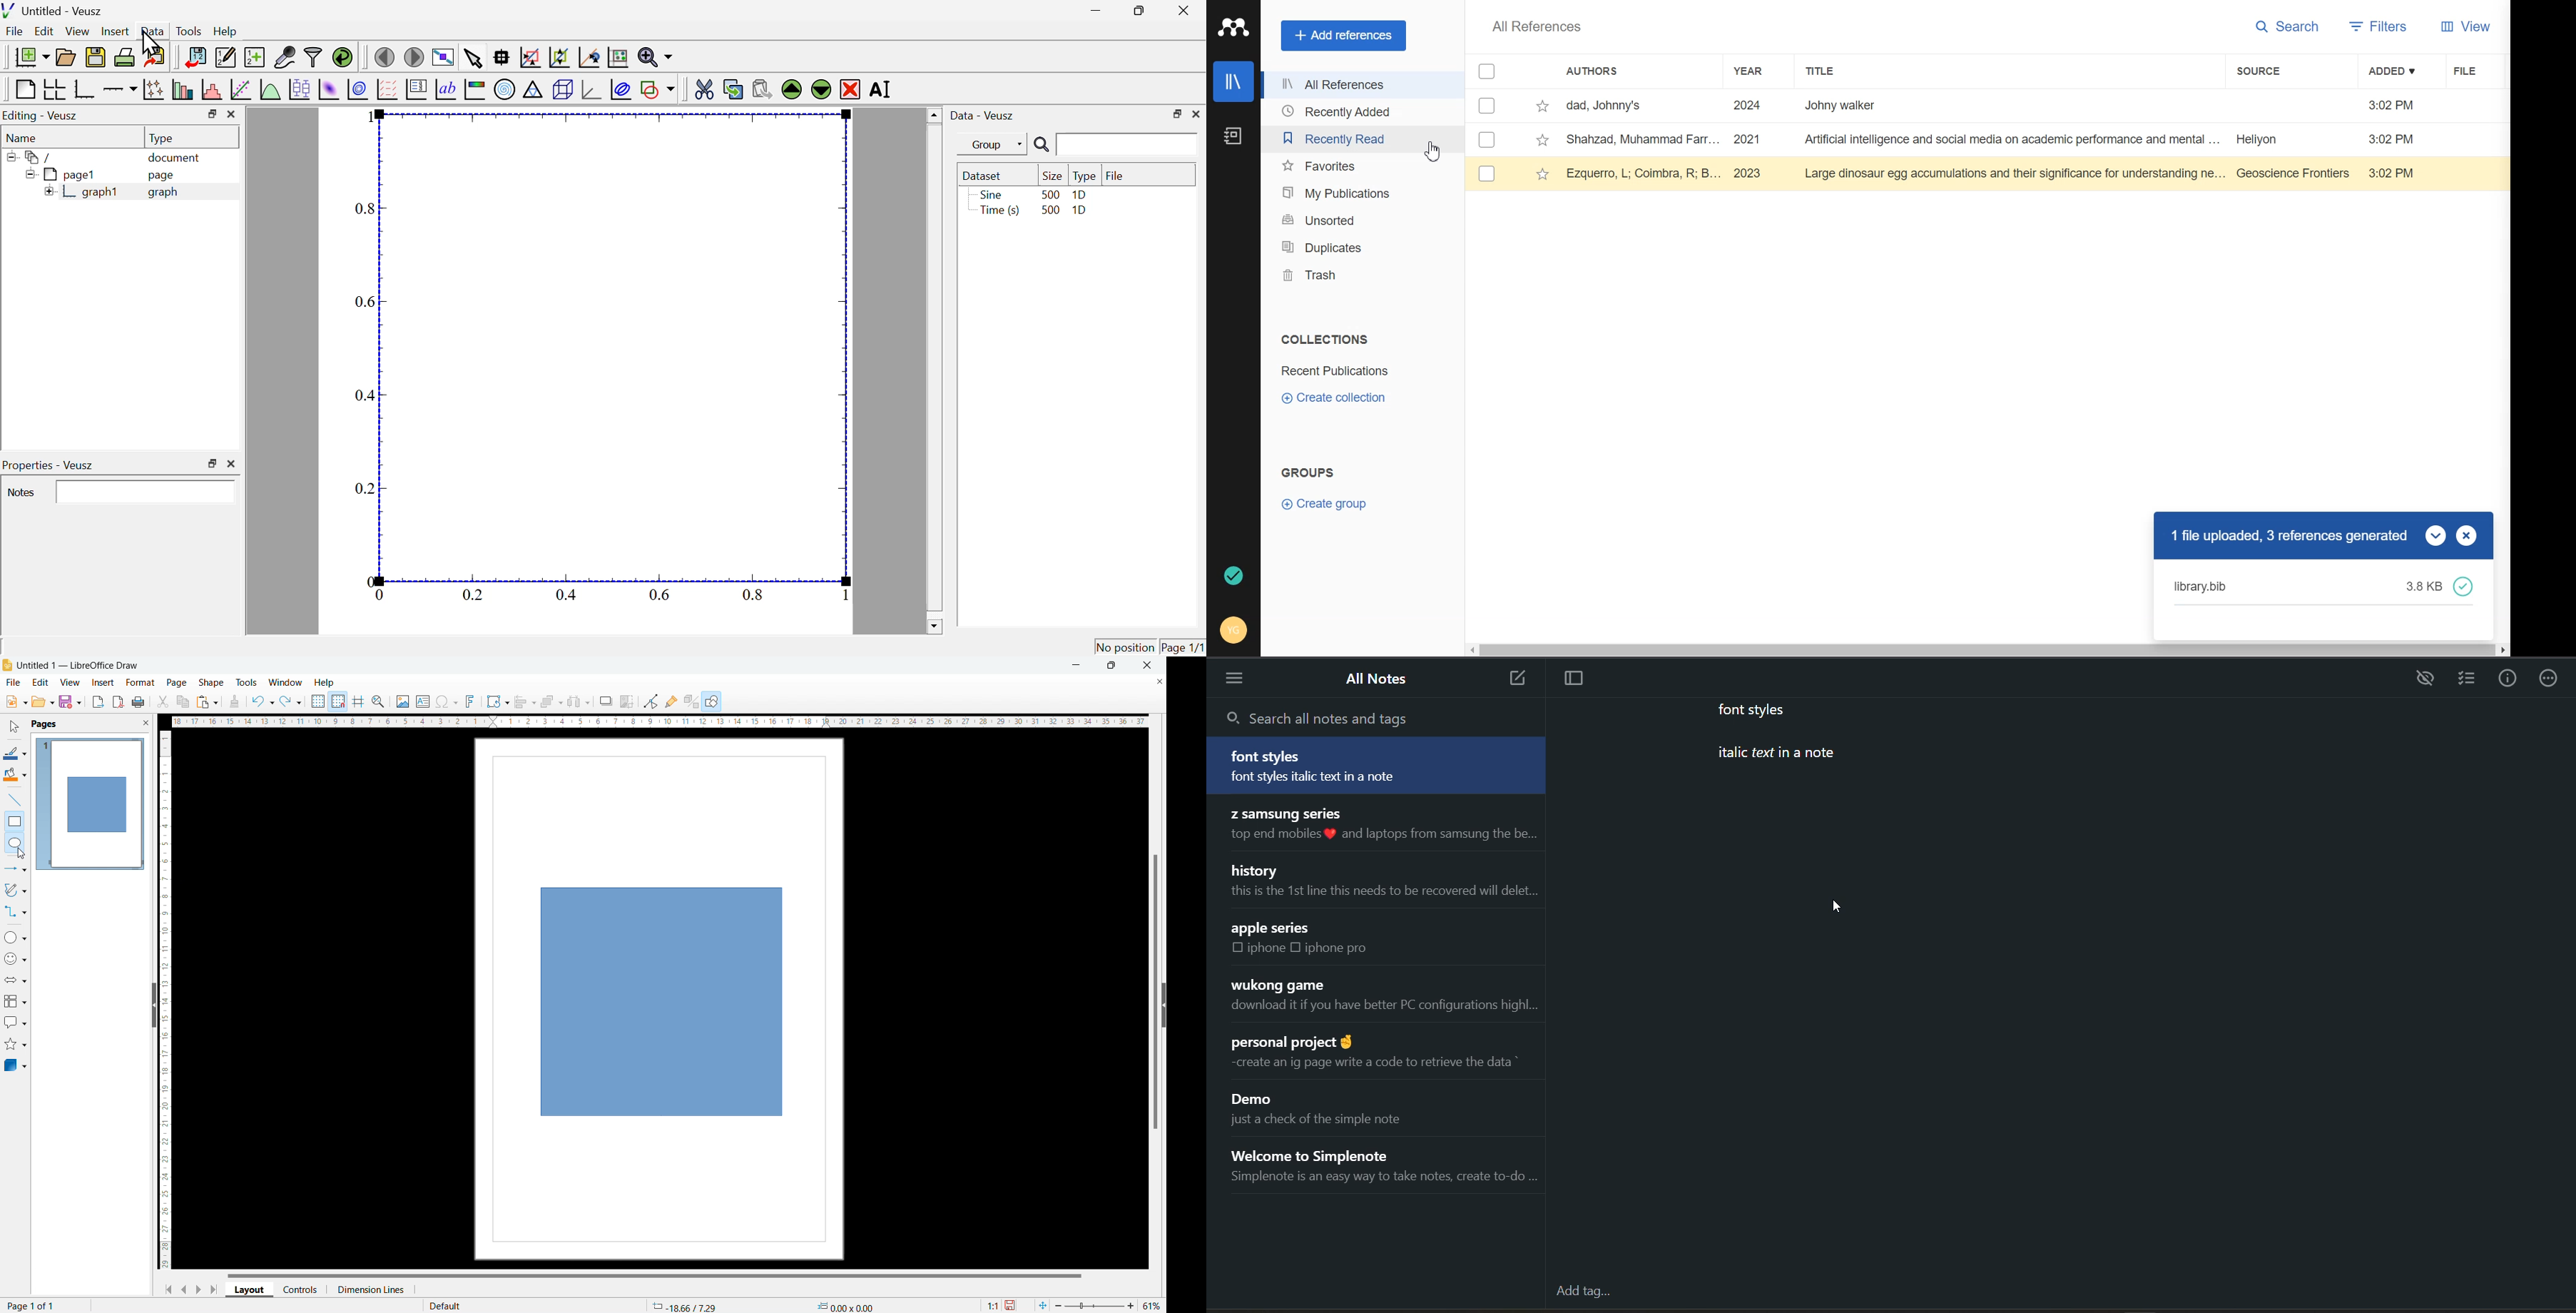 This screenshot has height=1316, width=2576. Describe the element at coordinates (120, 89) in the screenshot. I see `add an axis to the plot` at that location.